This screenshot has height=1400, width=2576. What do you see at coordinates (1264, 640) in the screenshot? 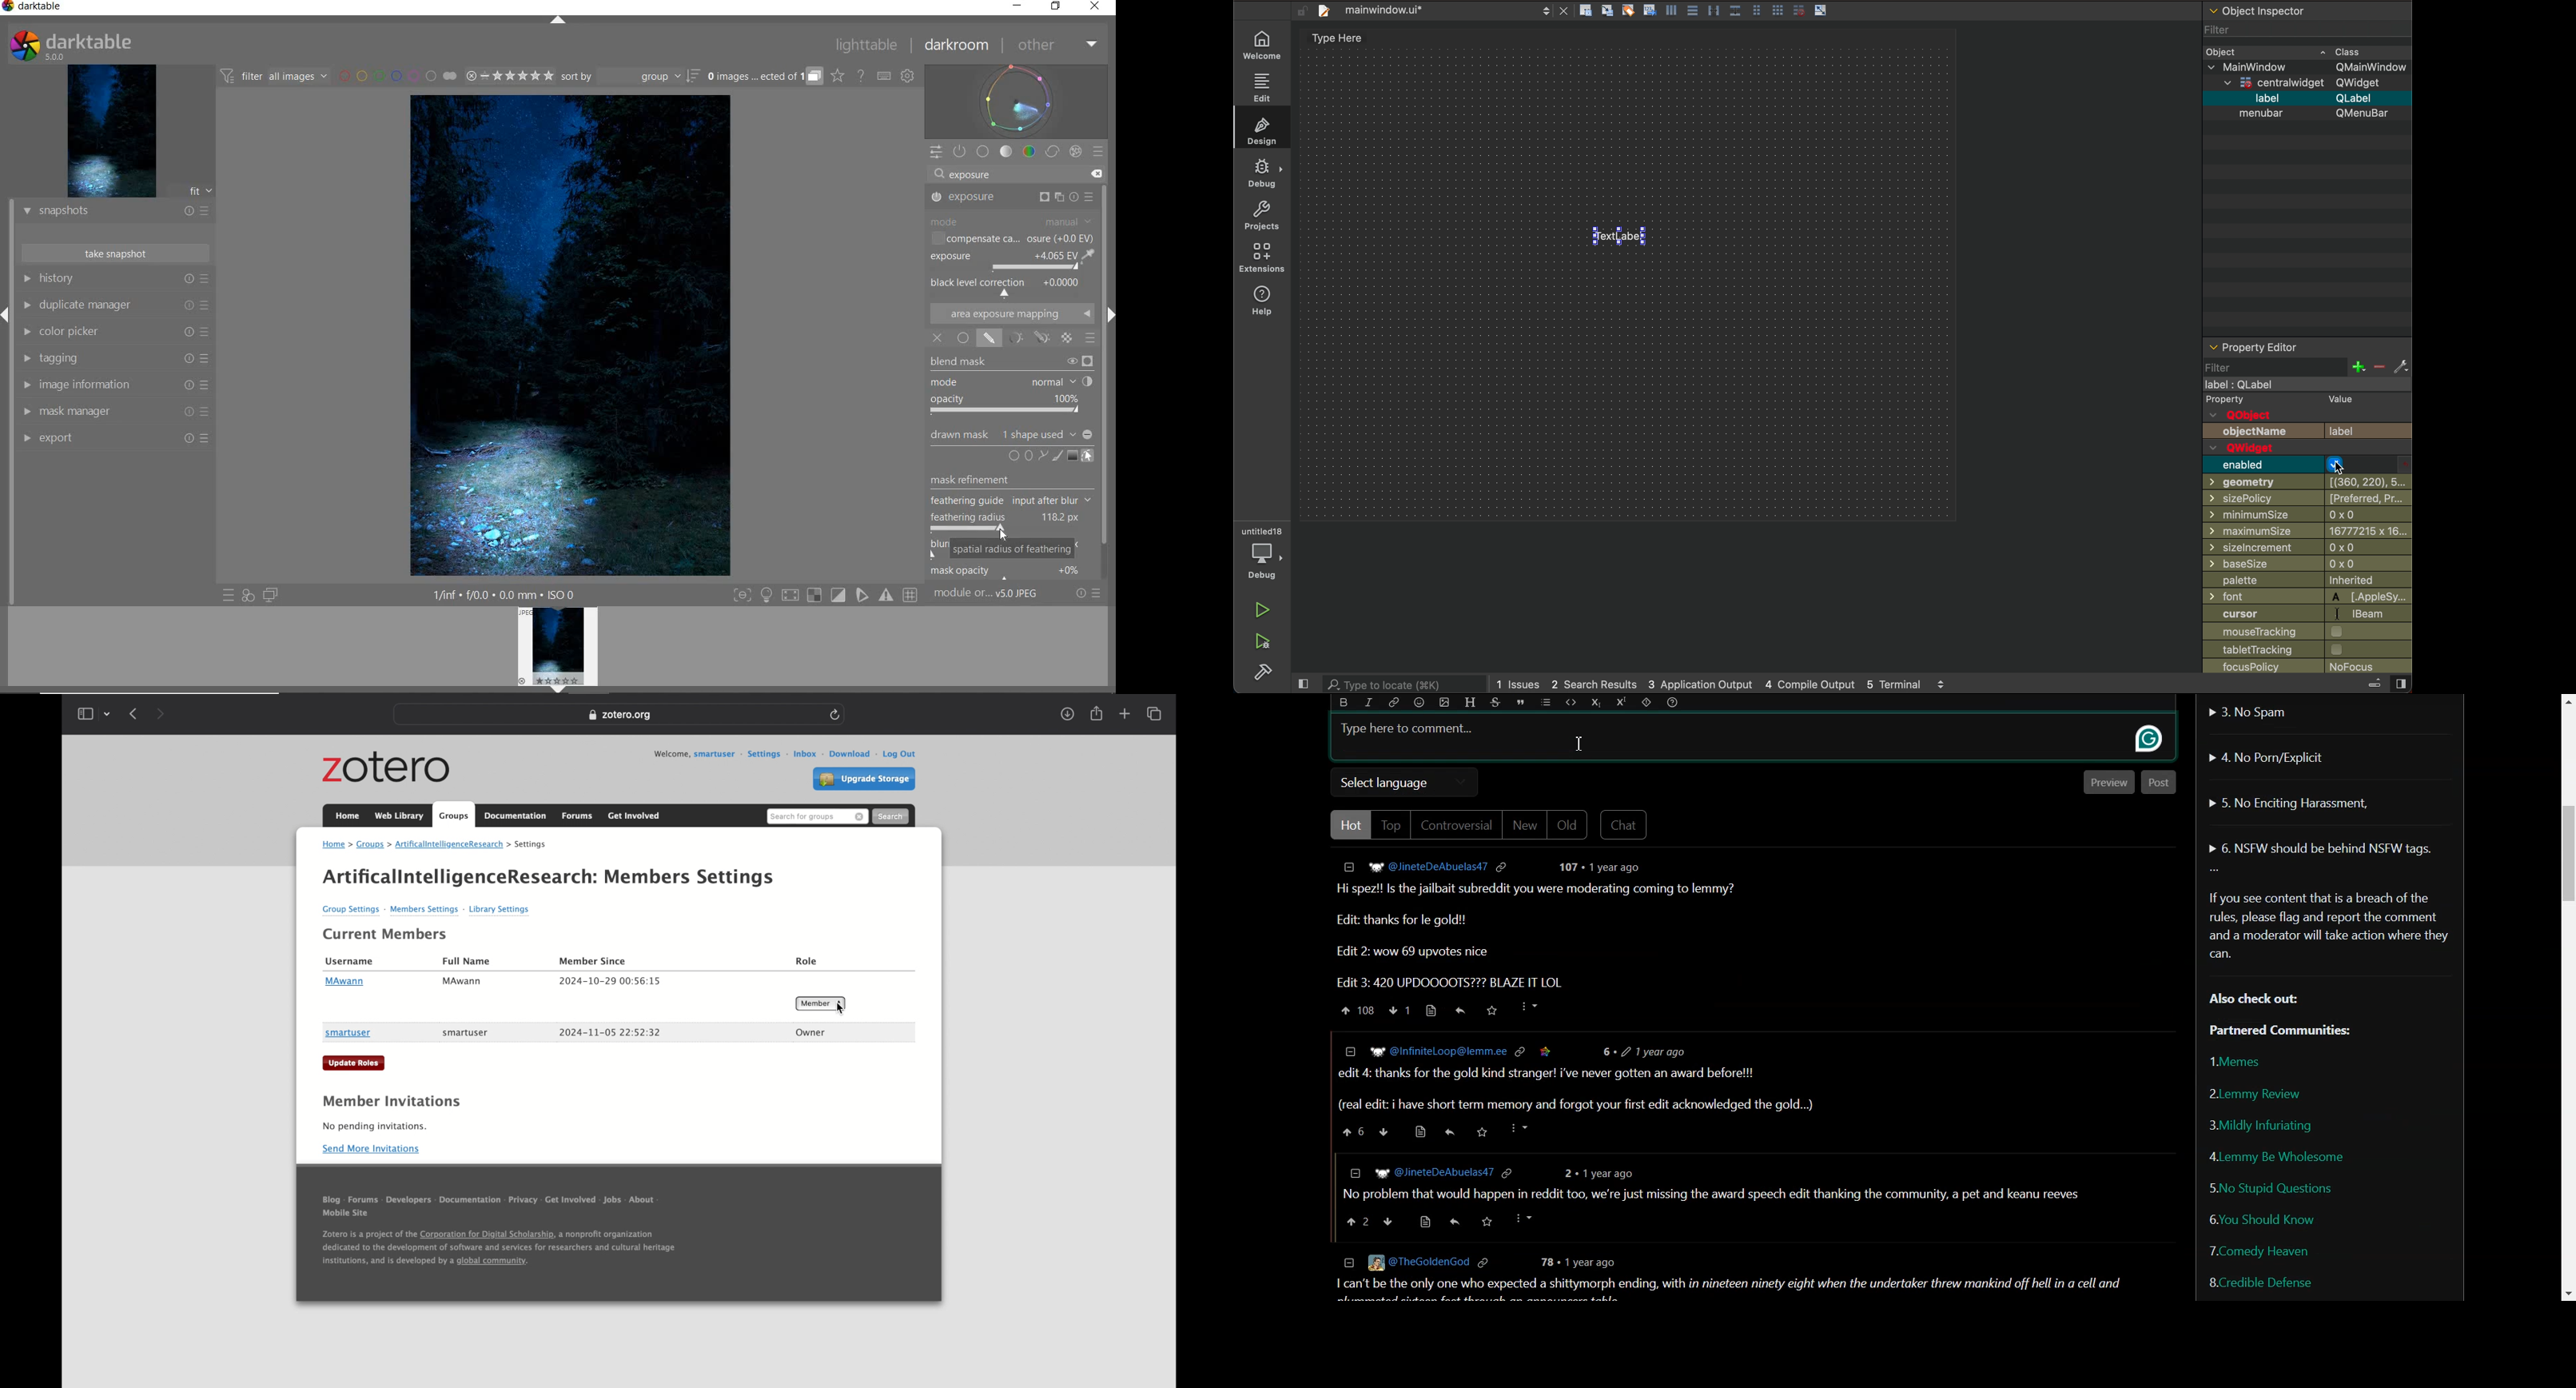
I see `run debug` at bounding box center [1264, 640].